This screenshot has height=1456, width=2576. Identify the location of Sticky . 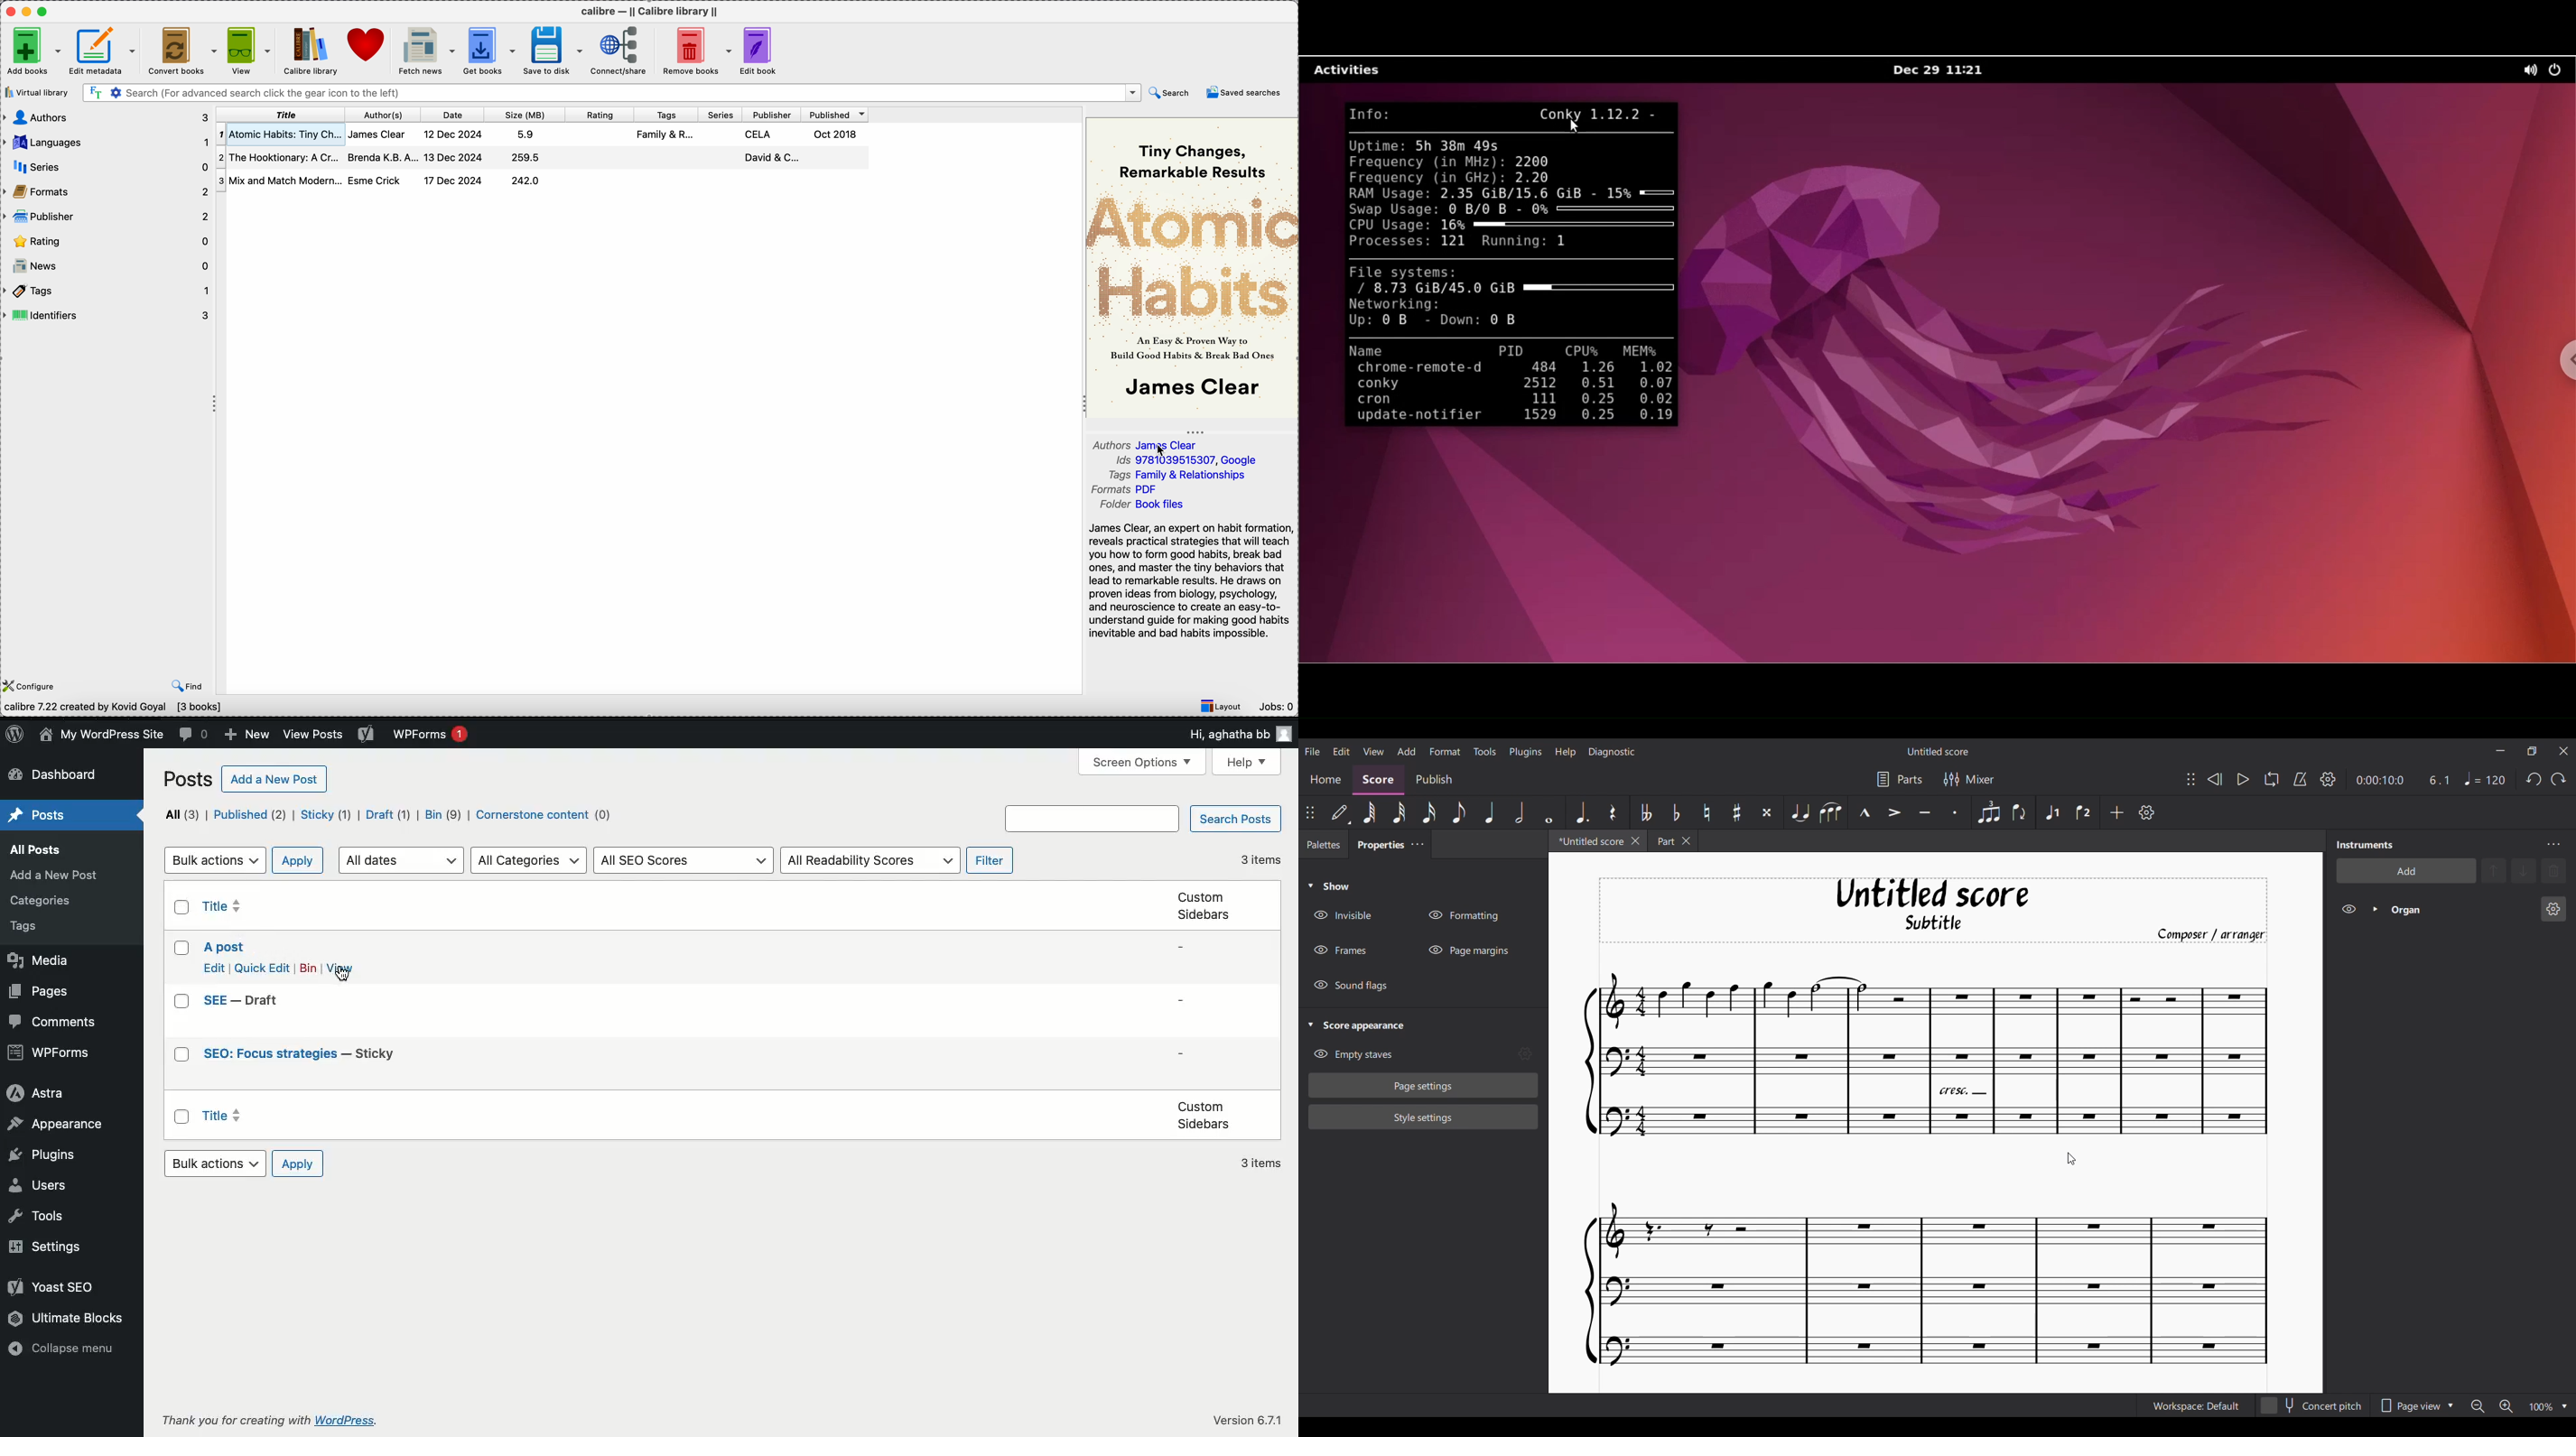
(326, 815).